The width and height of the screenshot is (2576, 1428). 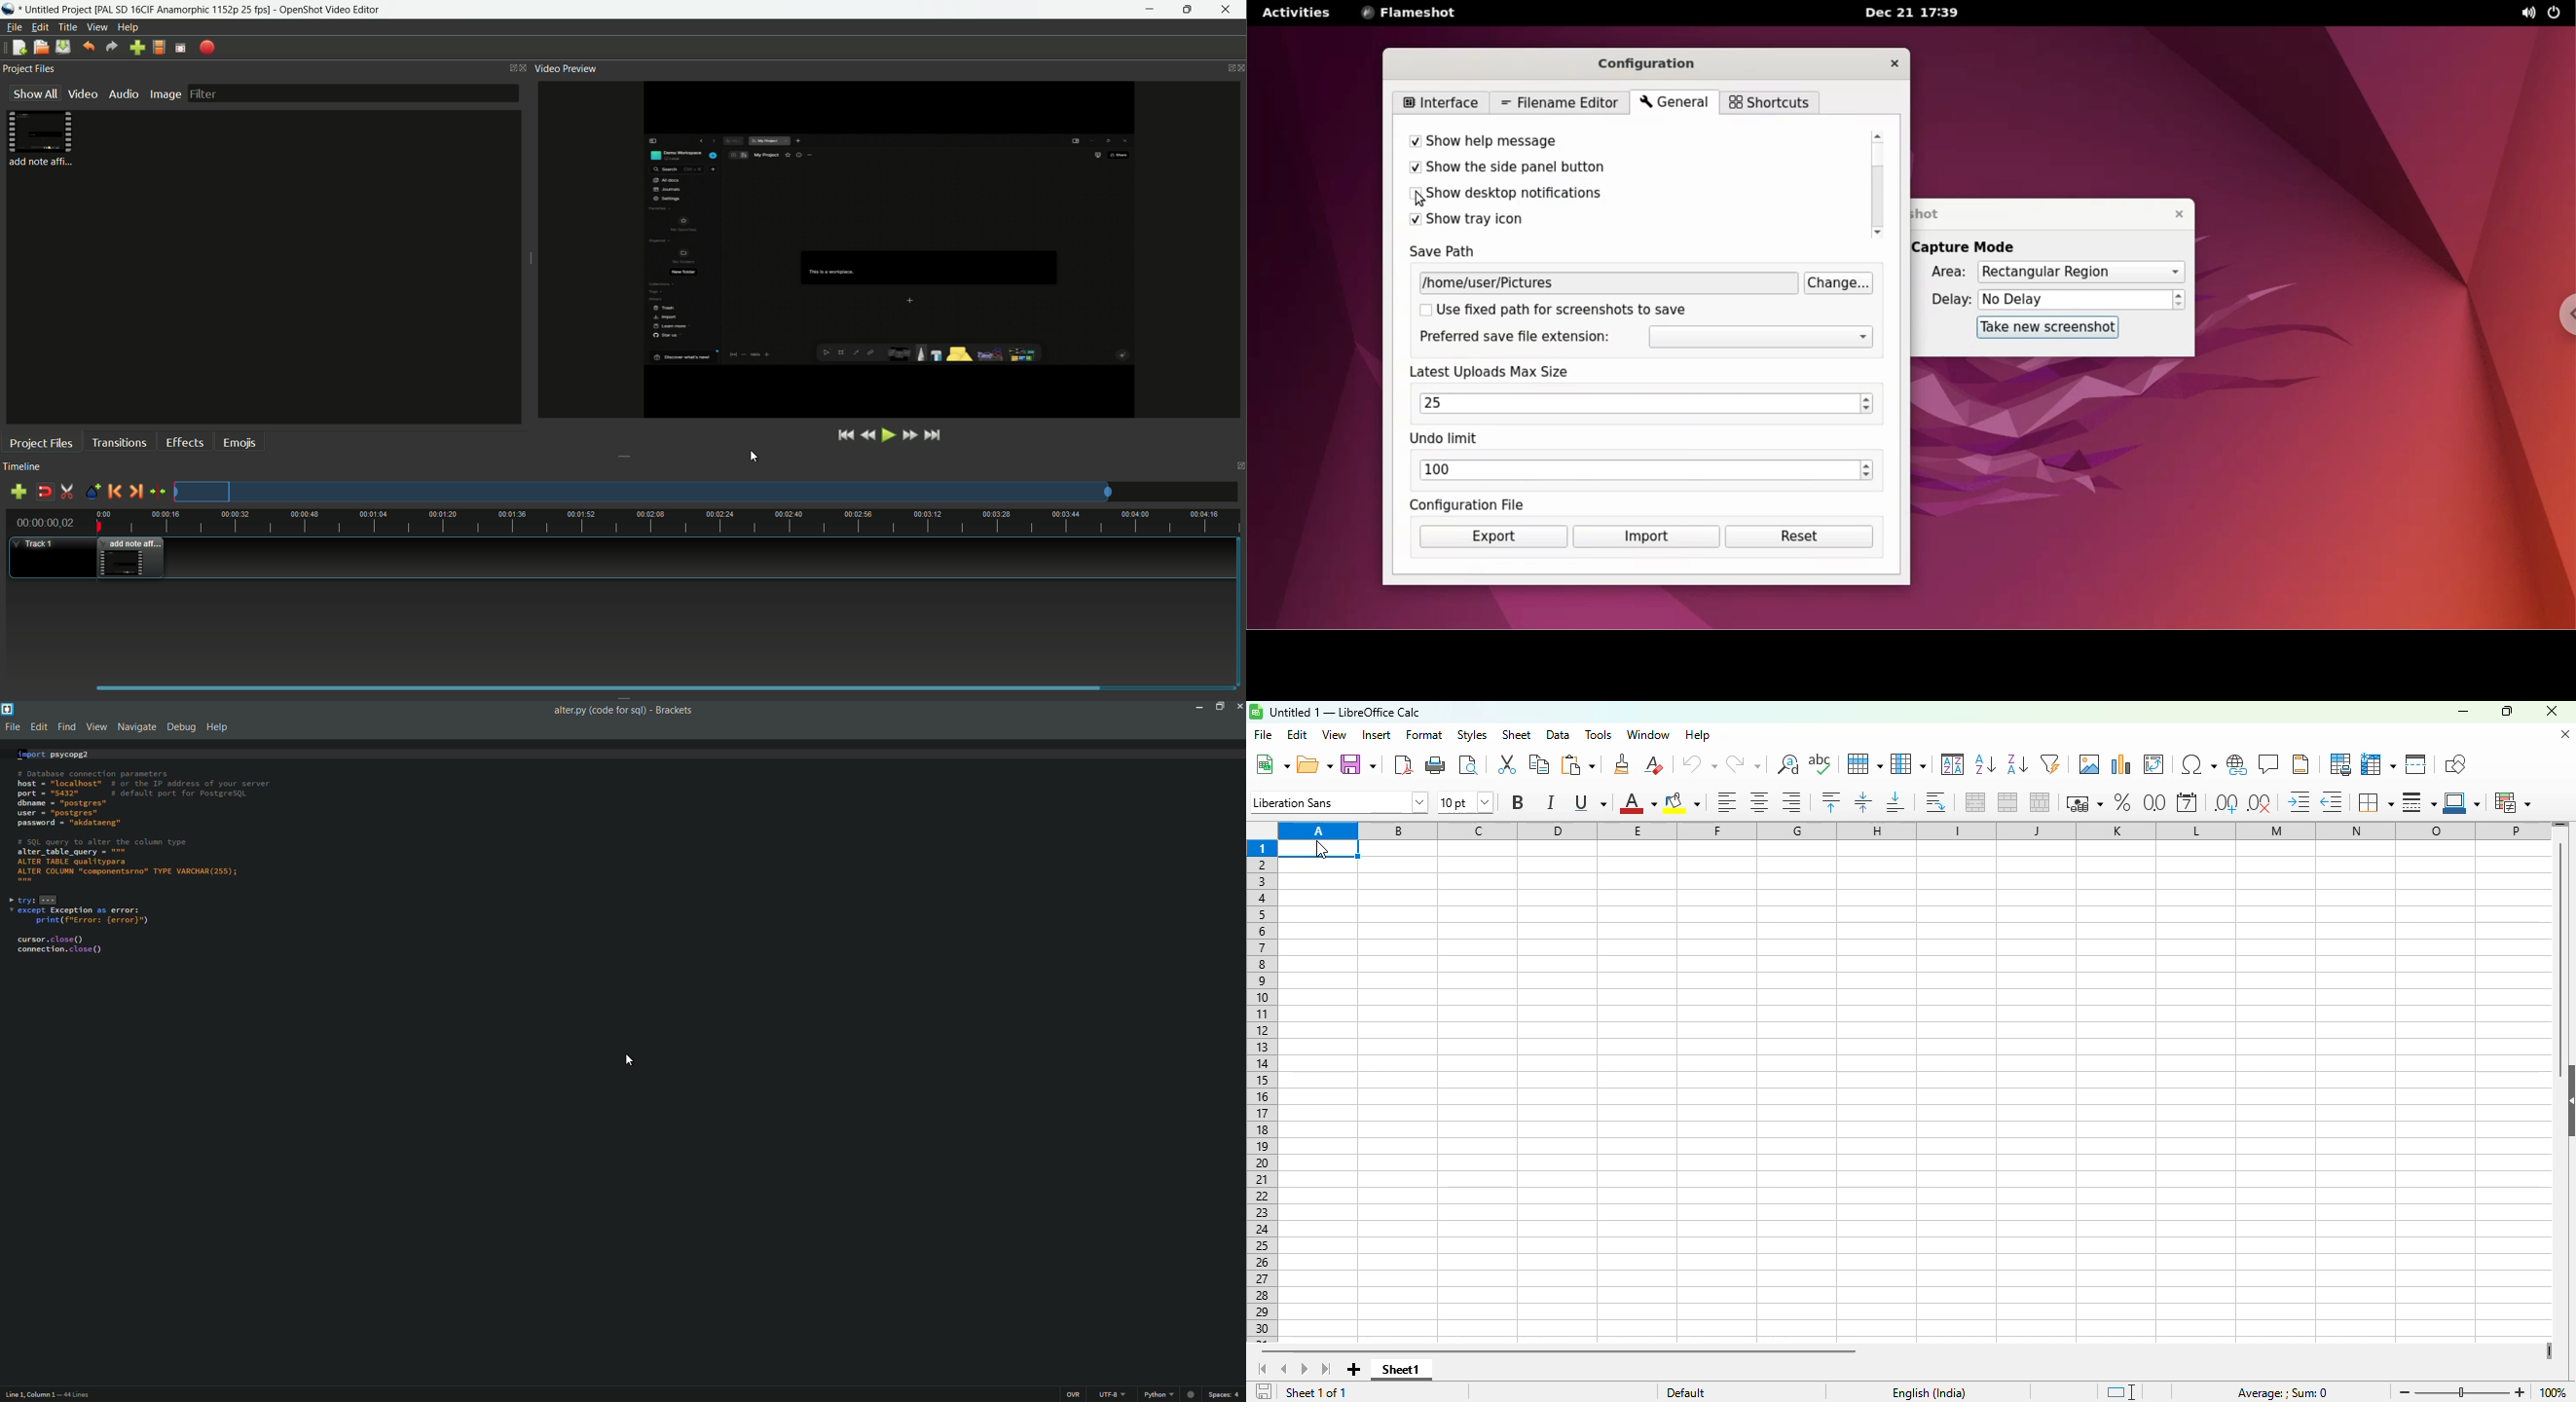 What do you see at coordinates (2332, 802) in the screenshot?
I see `decrease indent` at bounding box center [2332, 802].